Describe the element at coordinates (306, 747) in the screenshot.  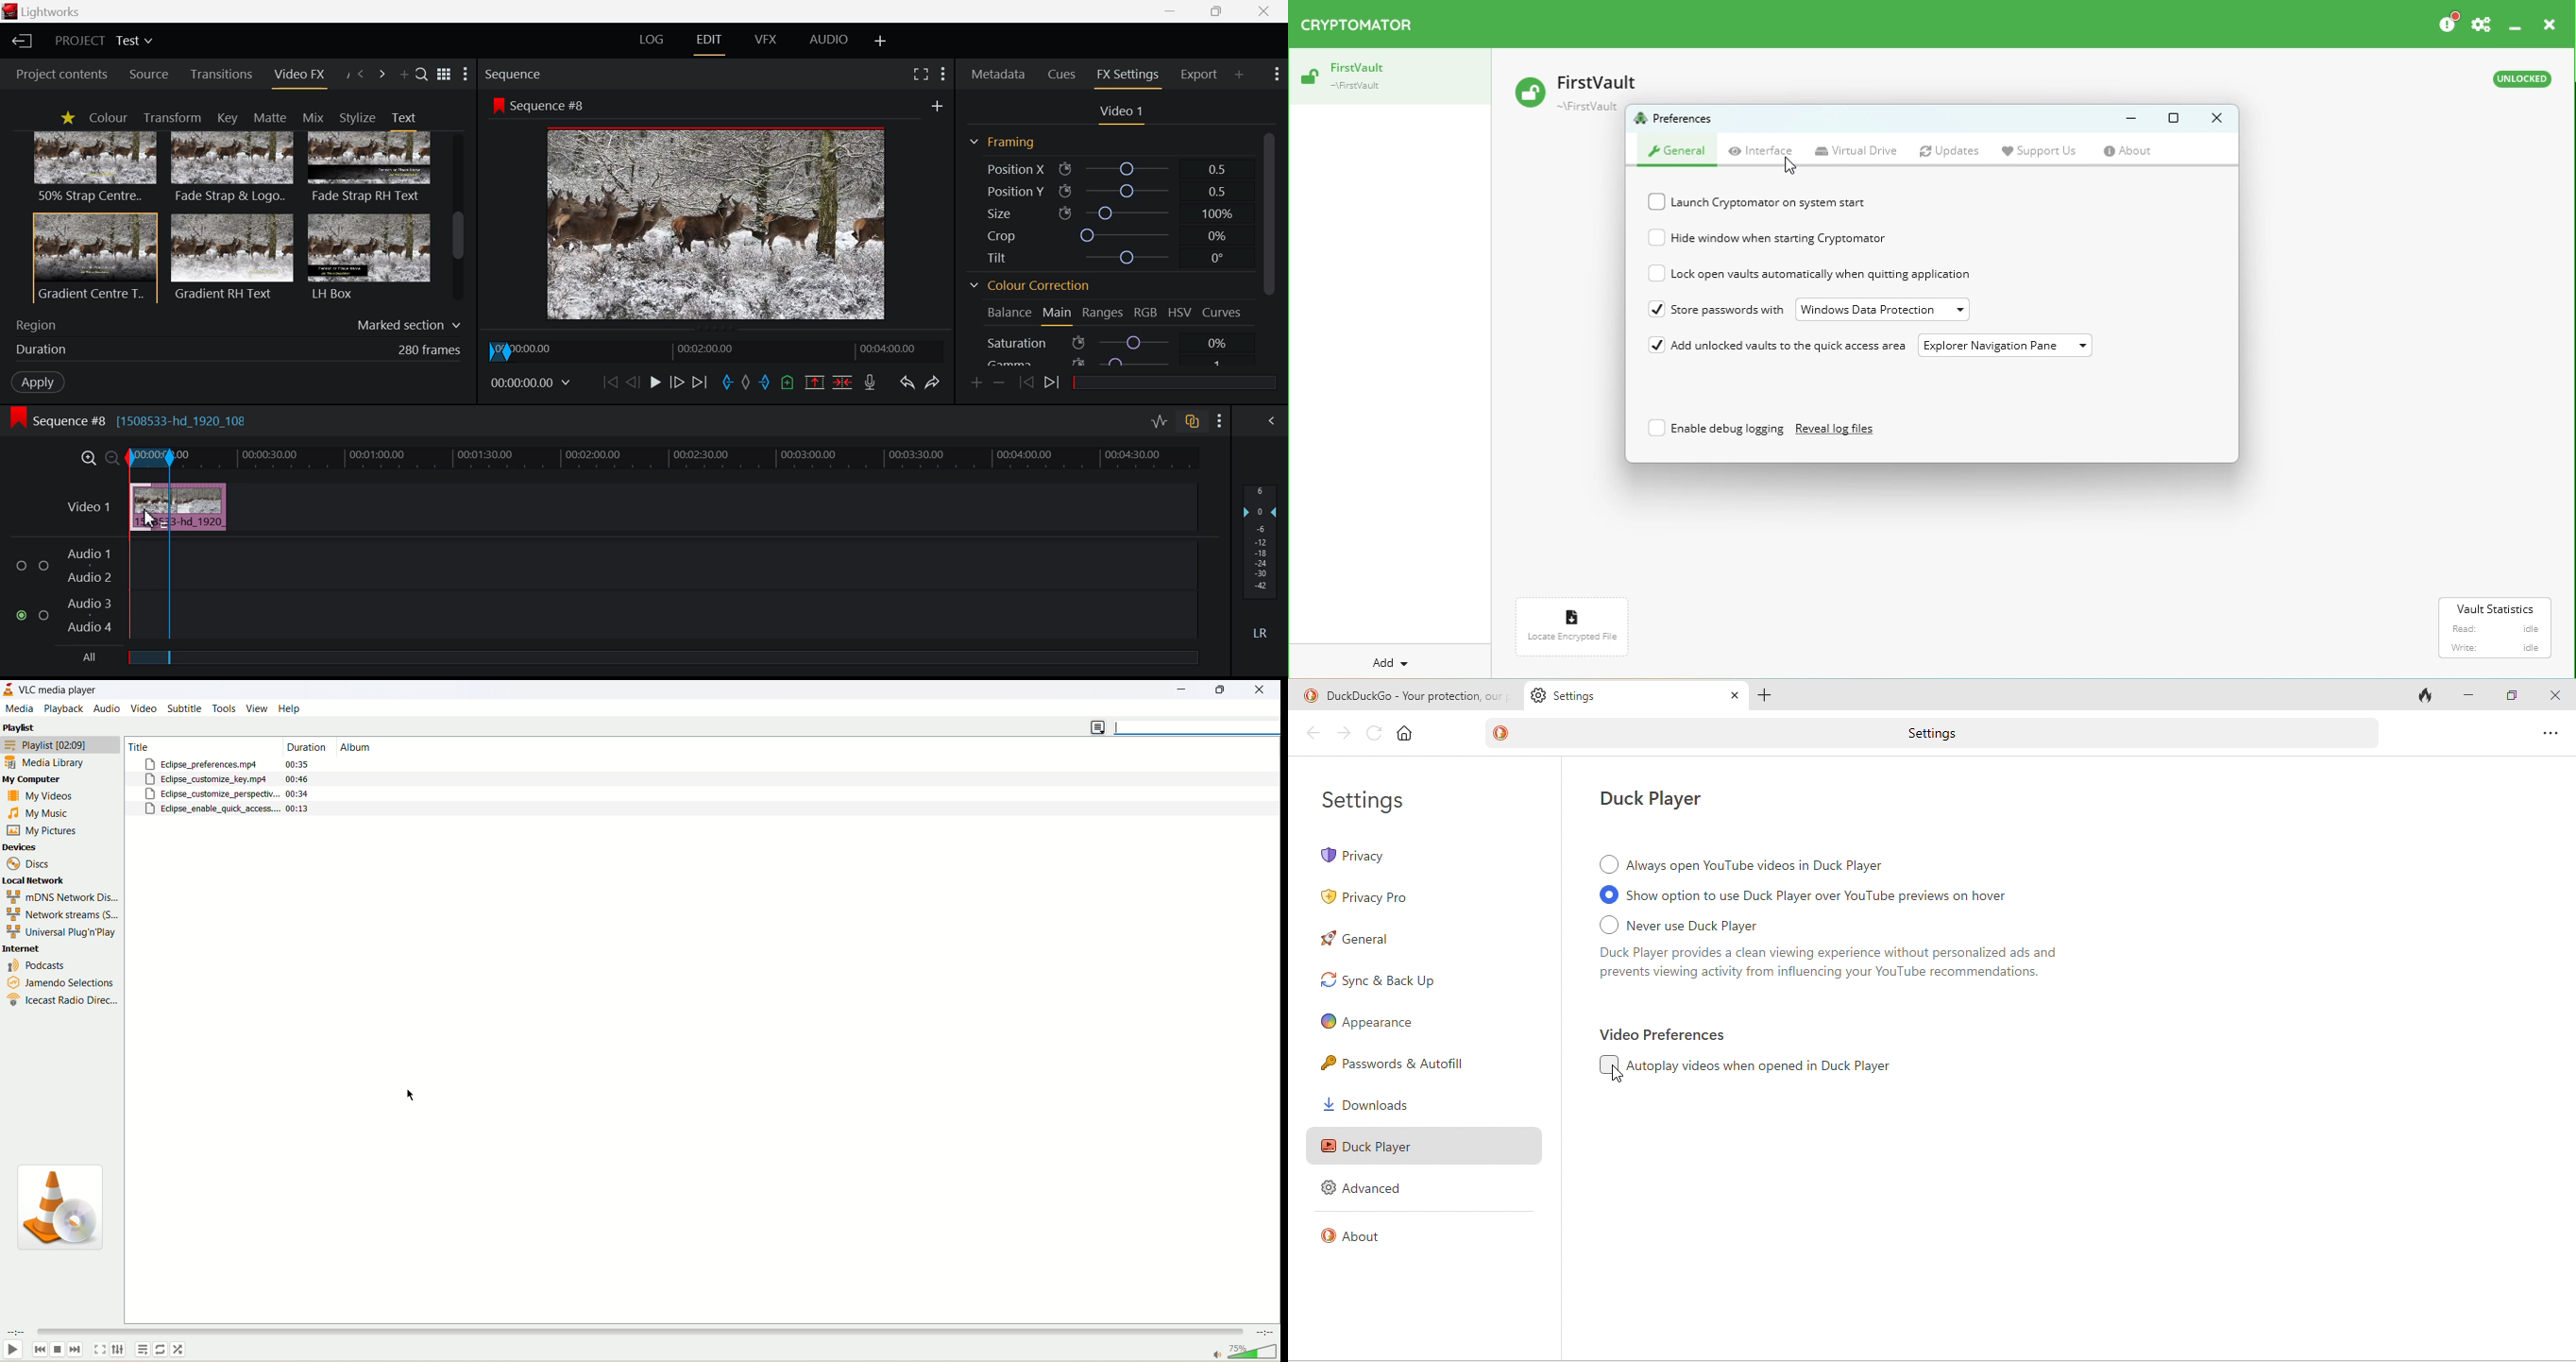
I see `duration` at that location.